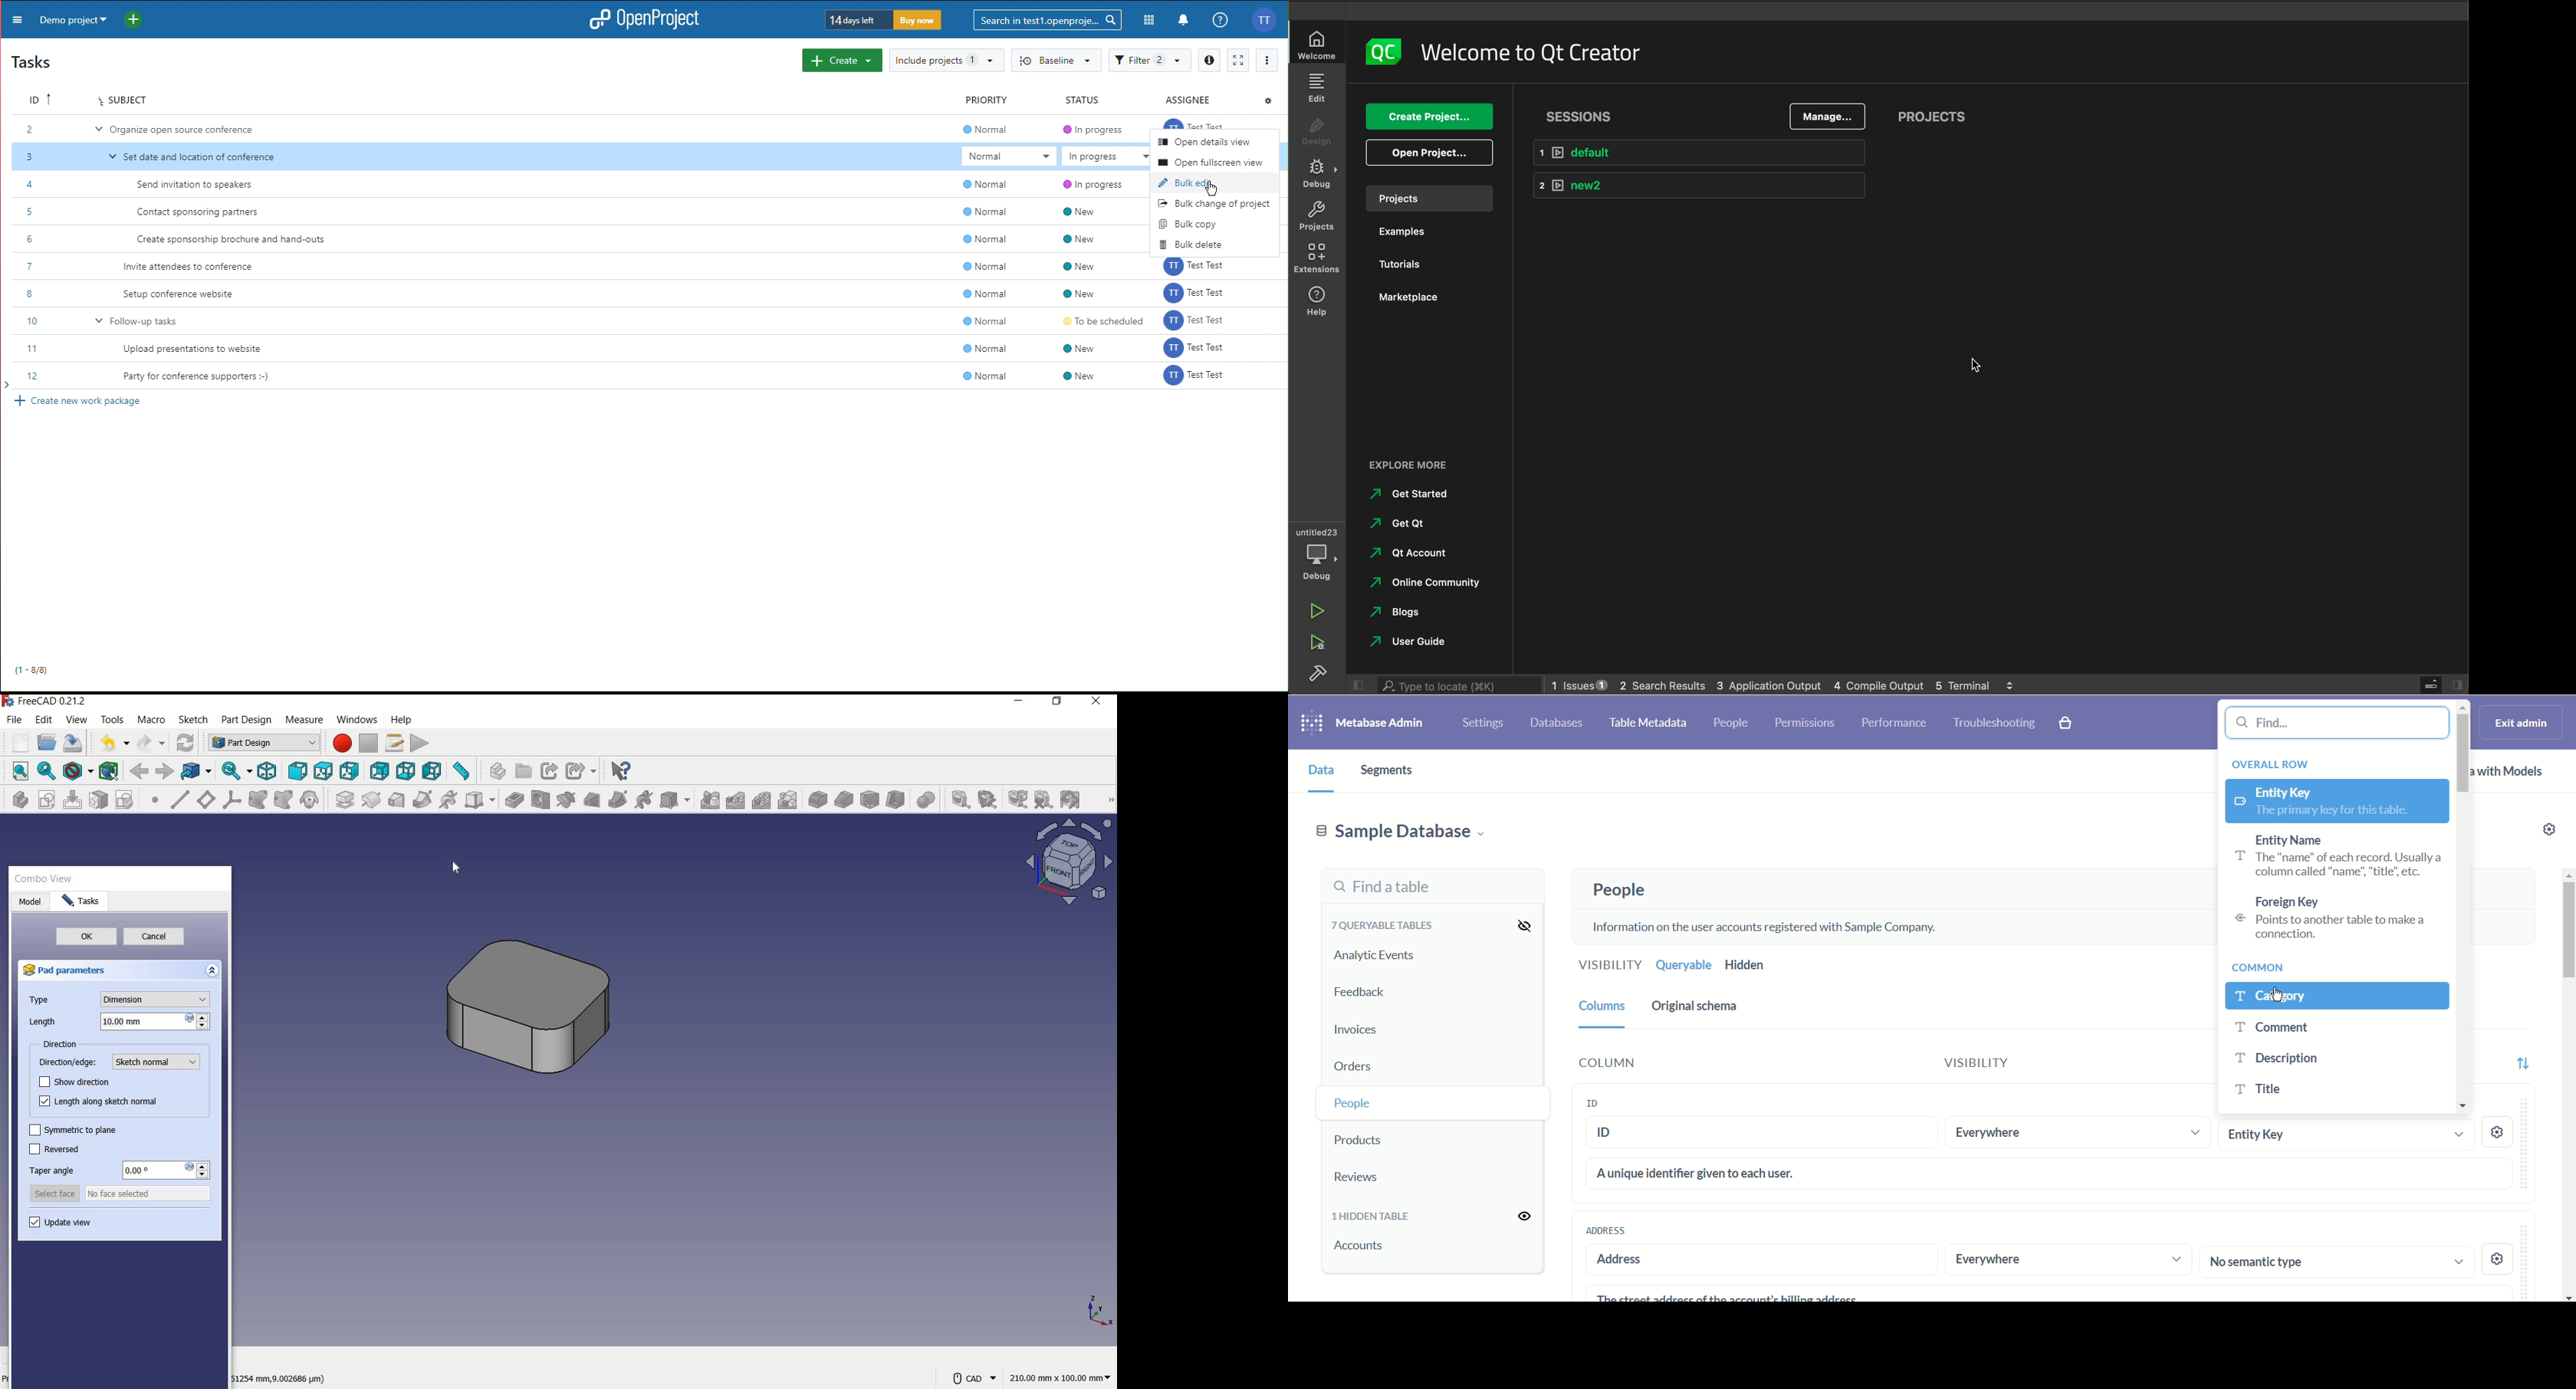  I want to click on create sketch, so click(45, 800).